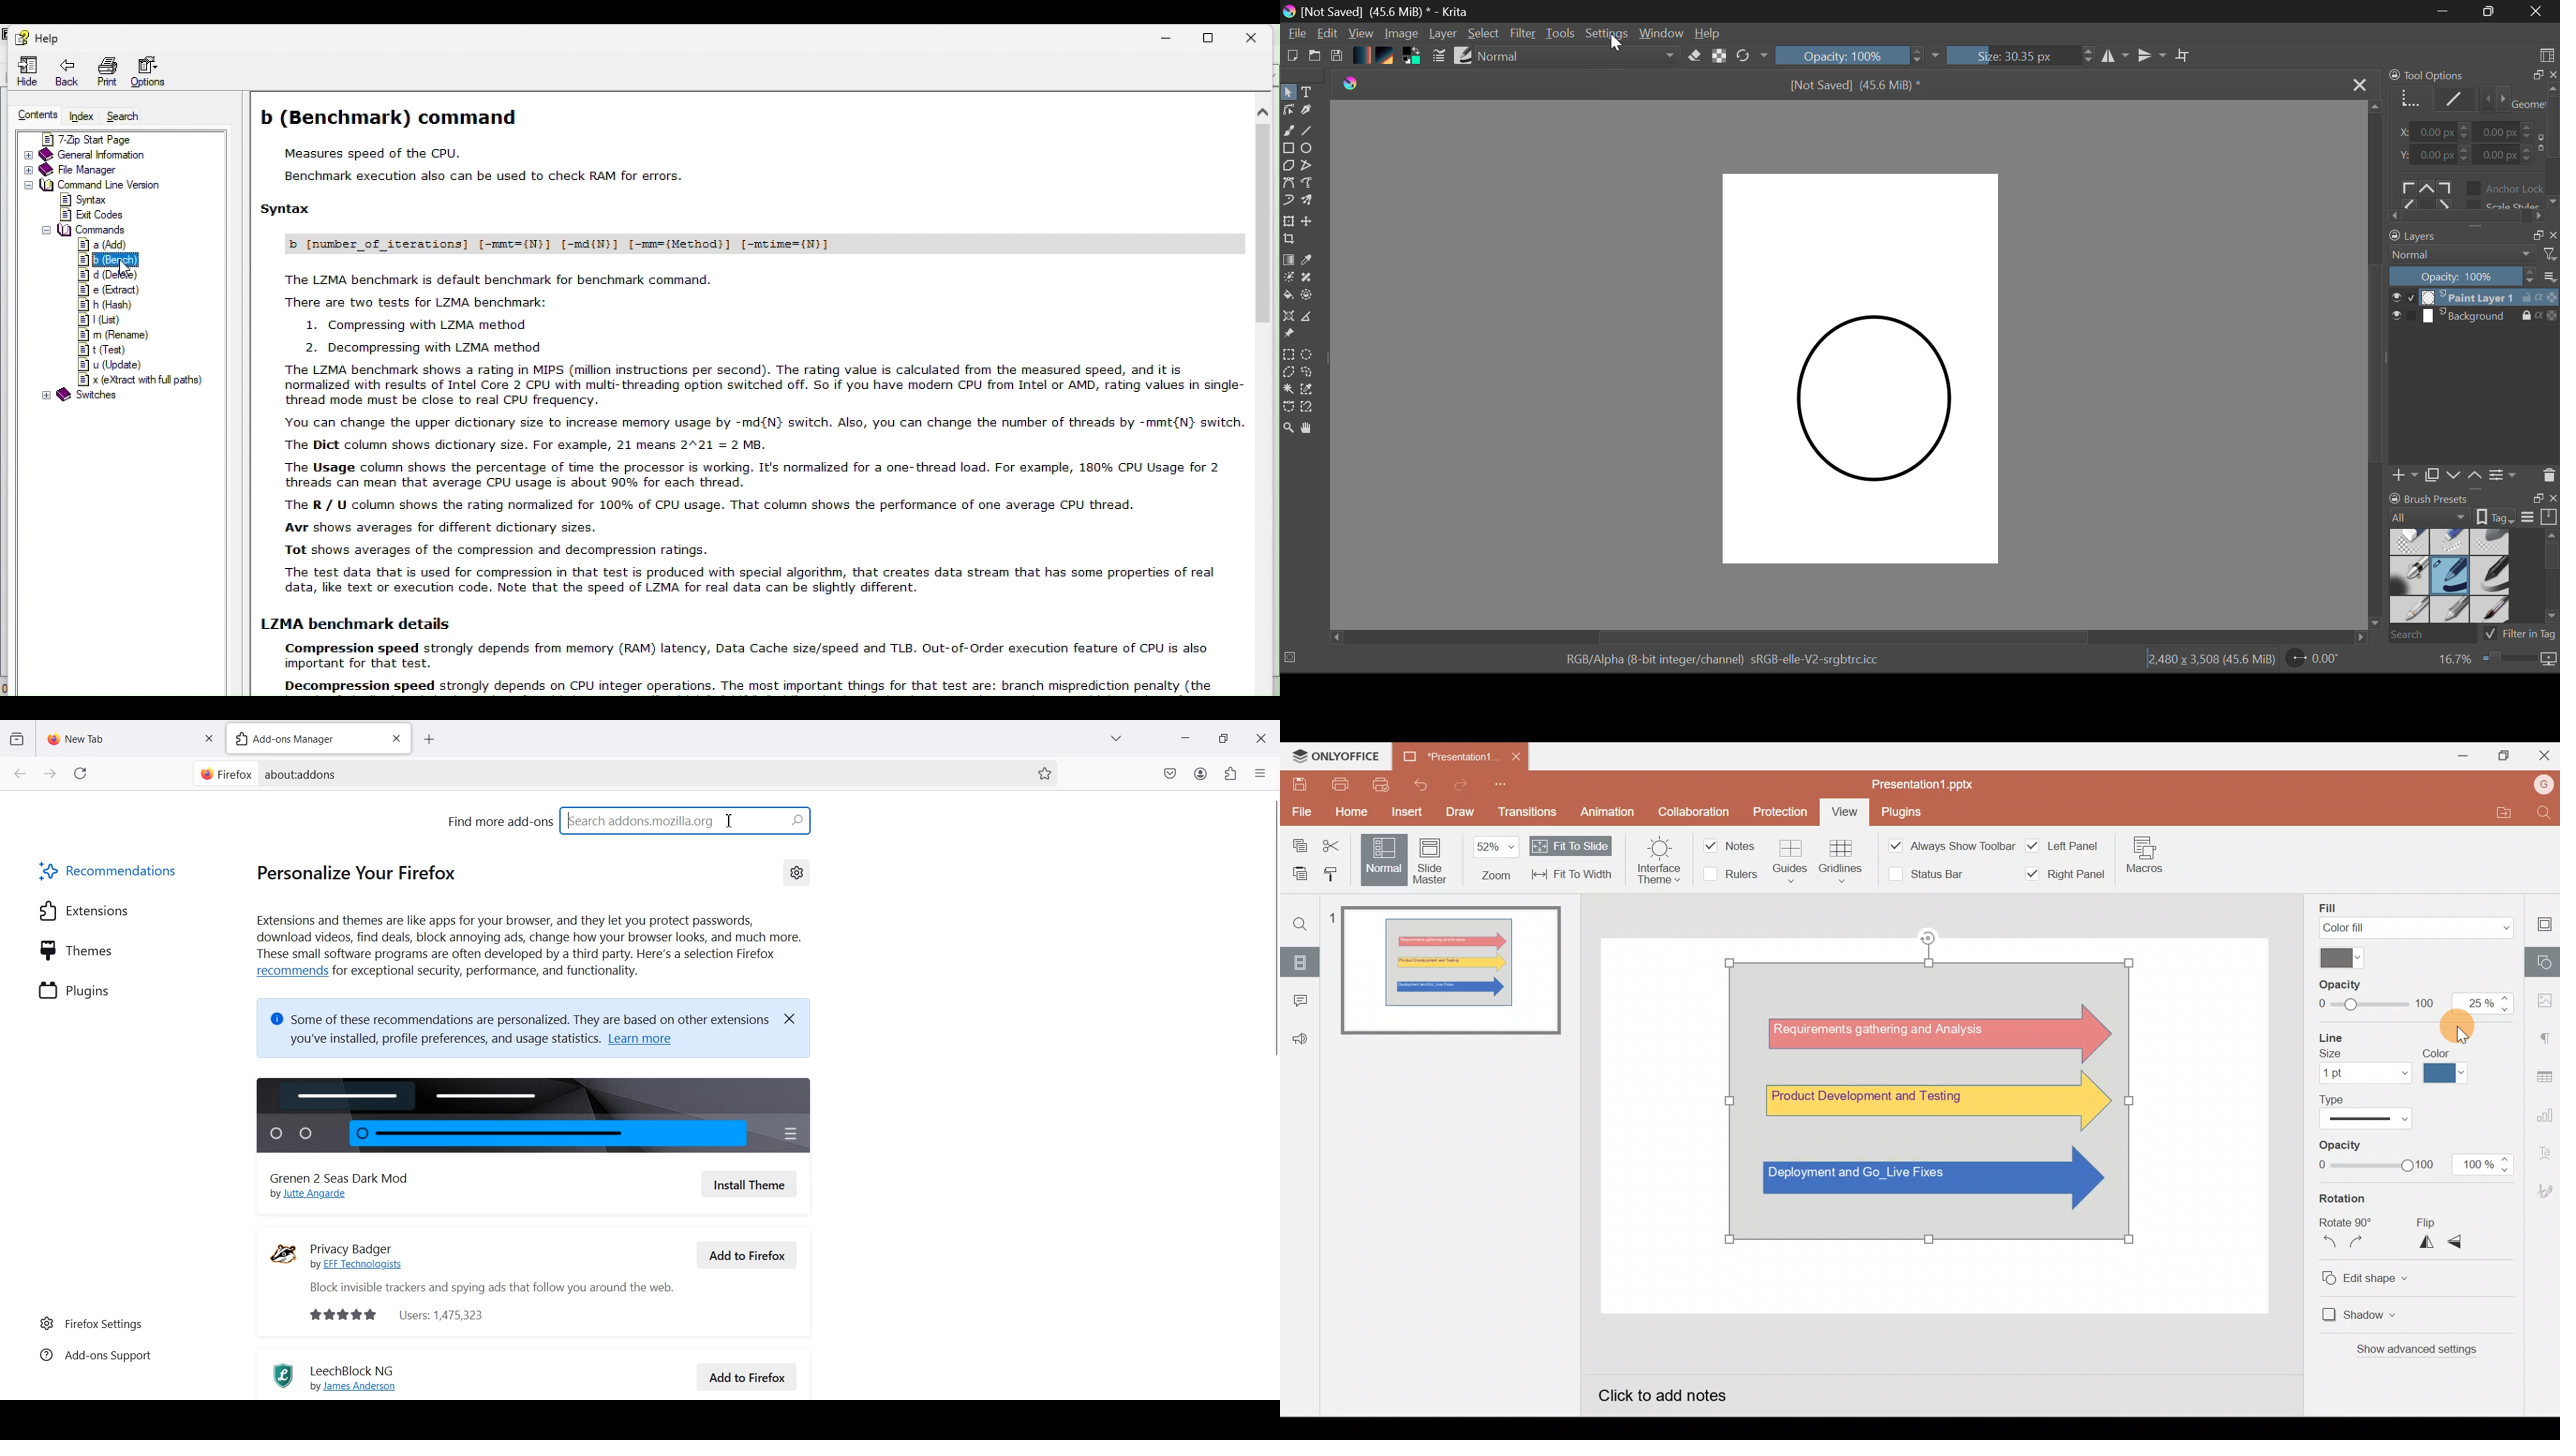  What do you see at coordinates (2541, 923) in the screenshot?
I see `Slide settings` at bounding box center [2541, 923].